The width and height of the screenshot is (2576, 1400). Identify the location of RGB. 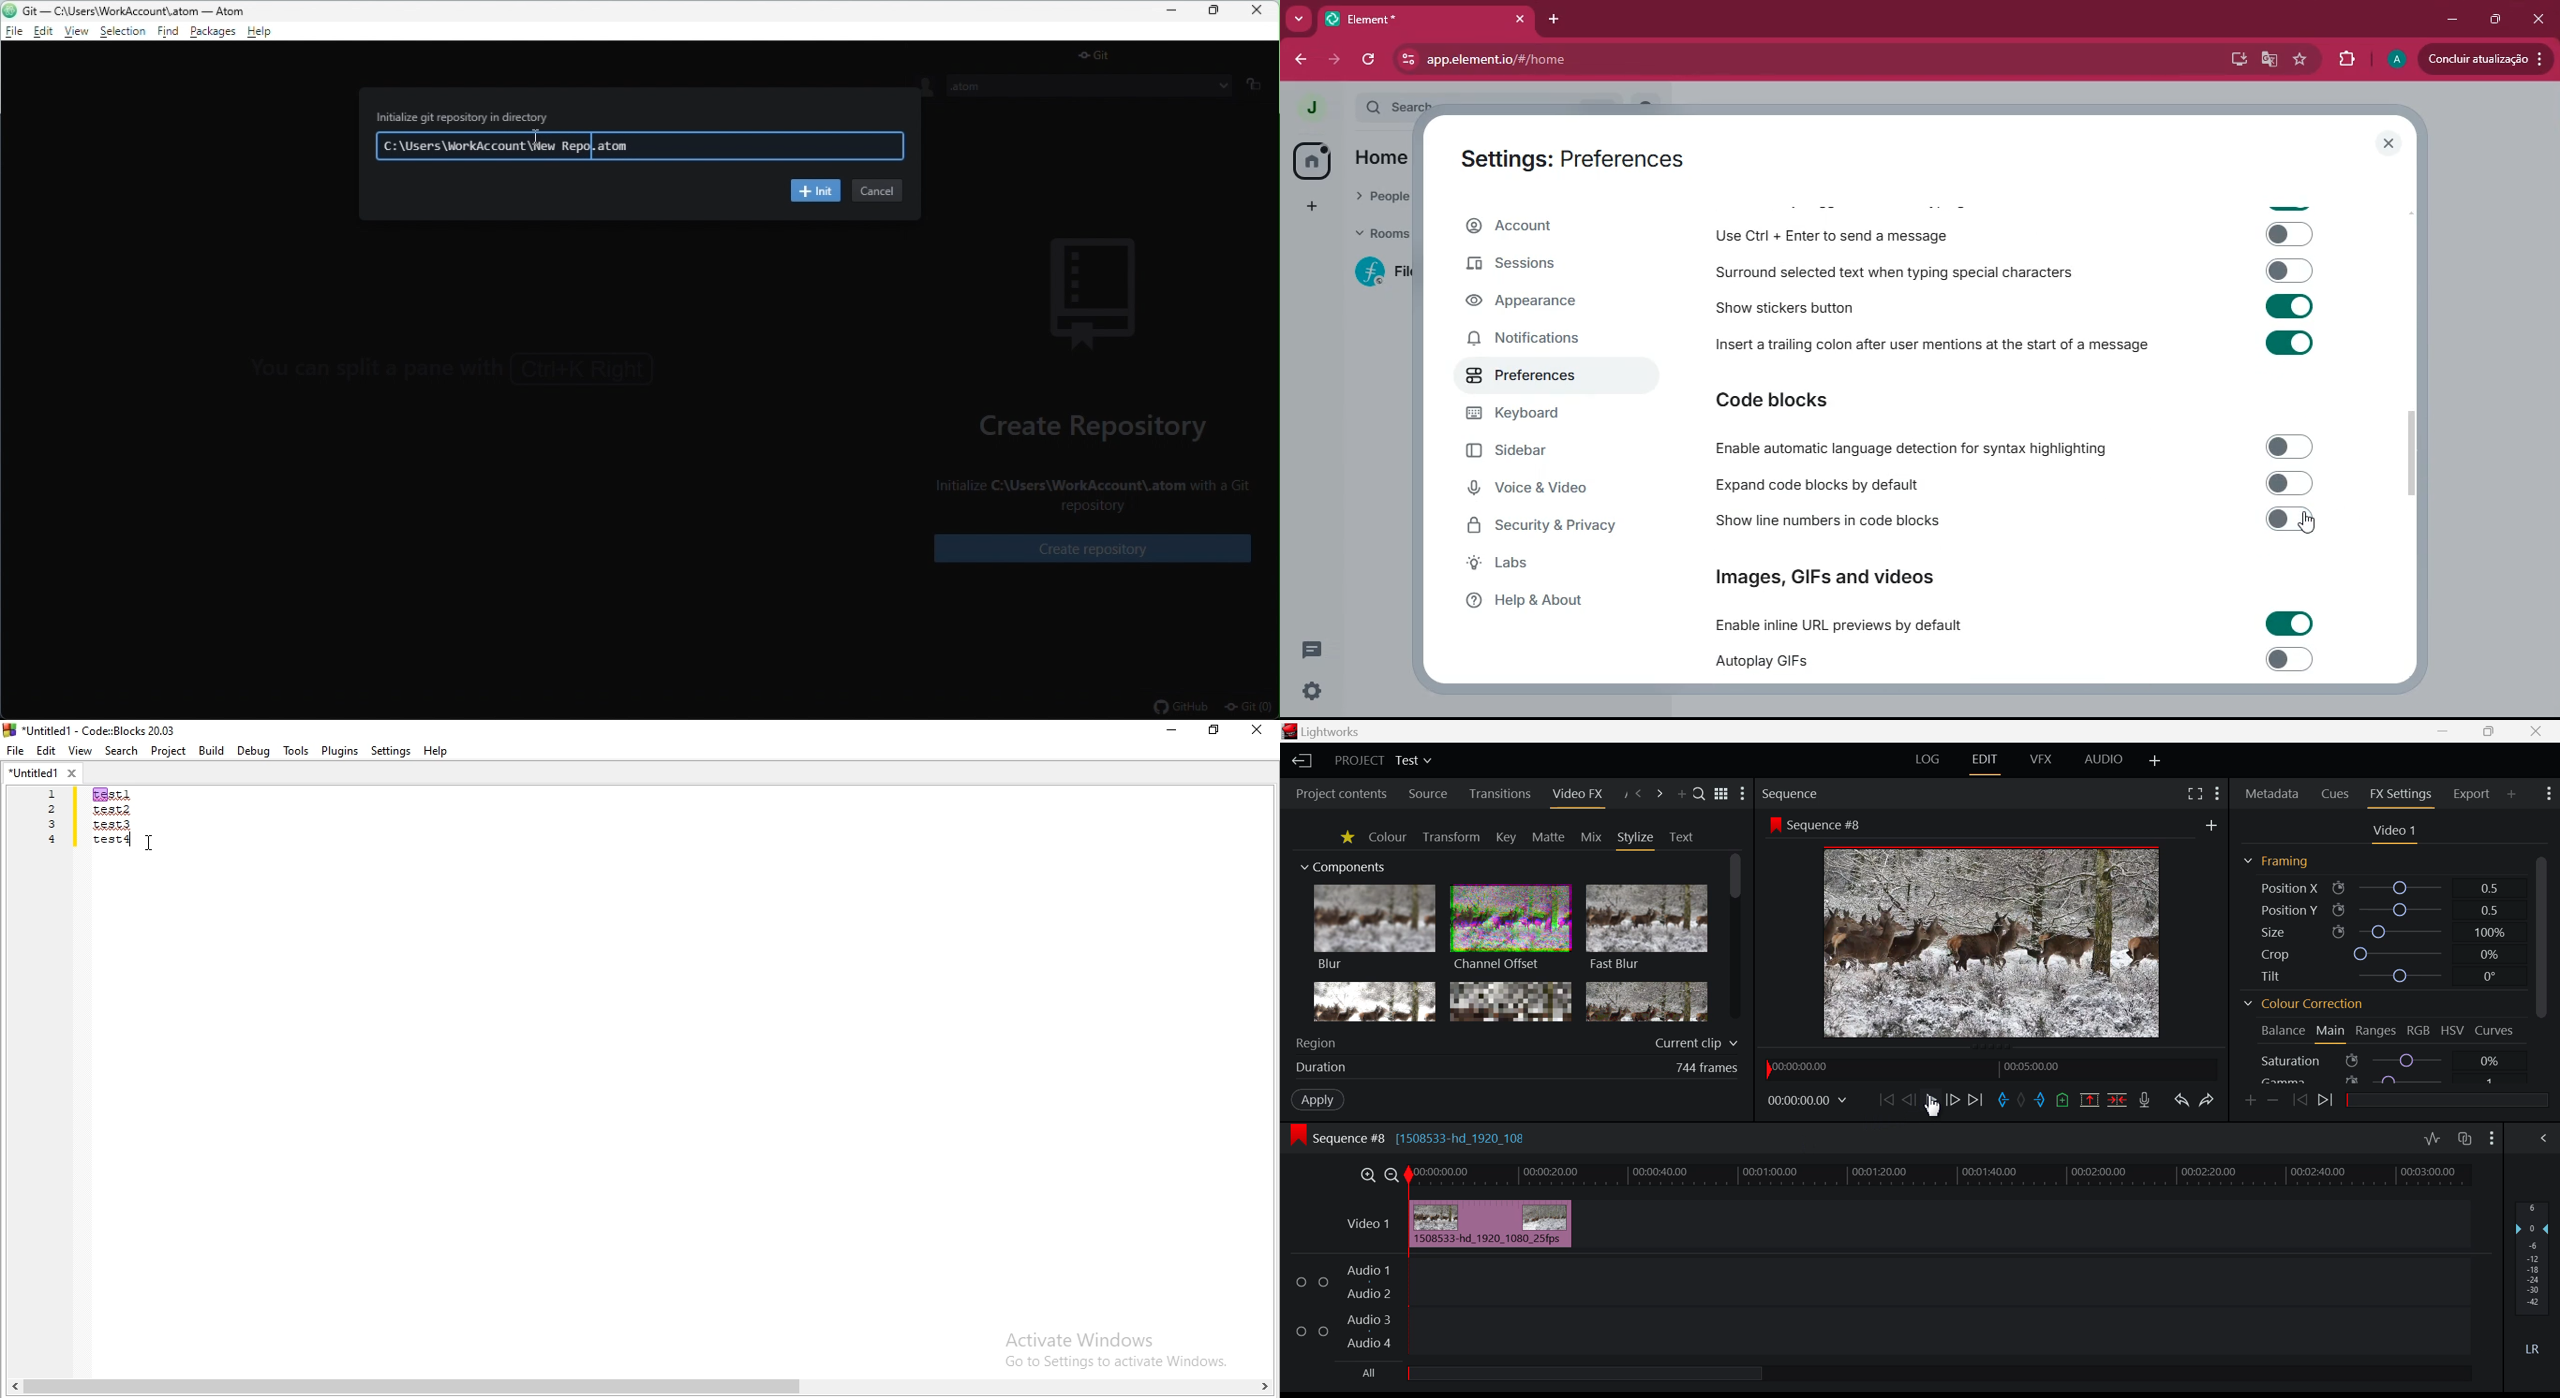
(2419, 1030).